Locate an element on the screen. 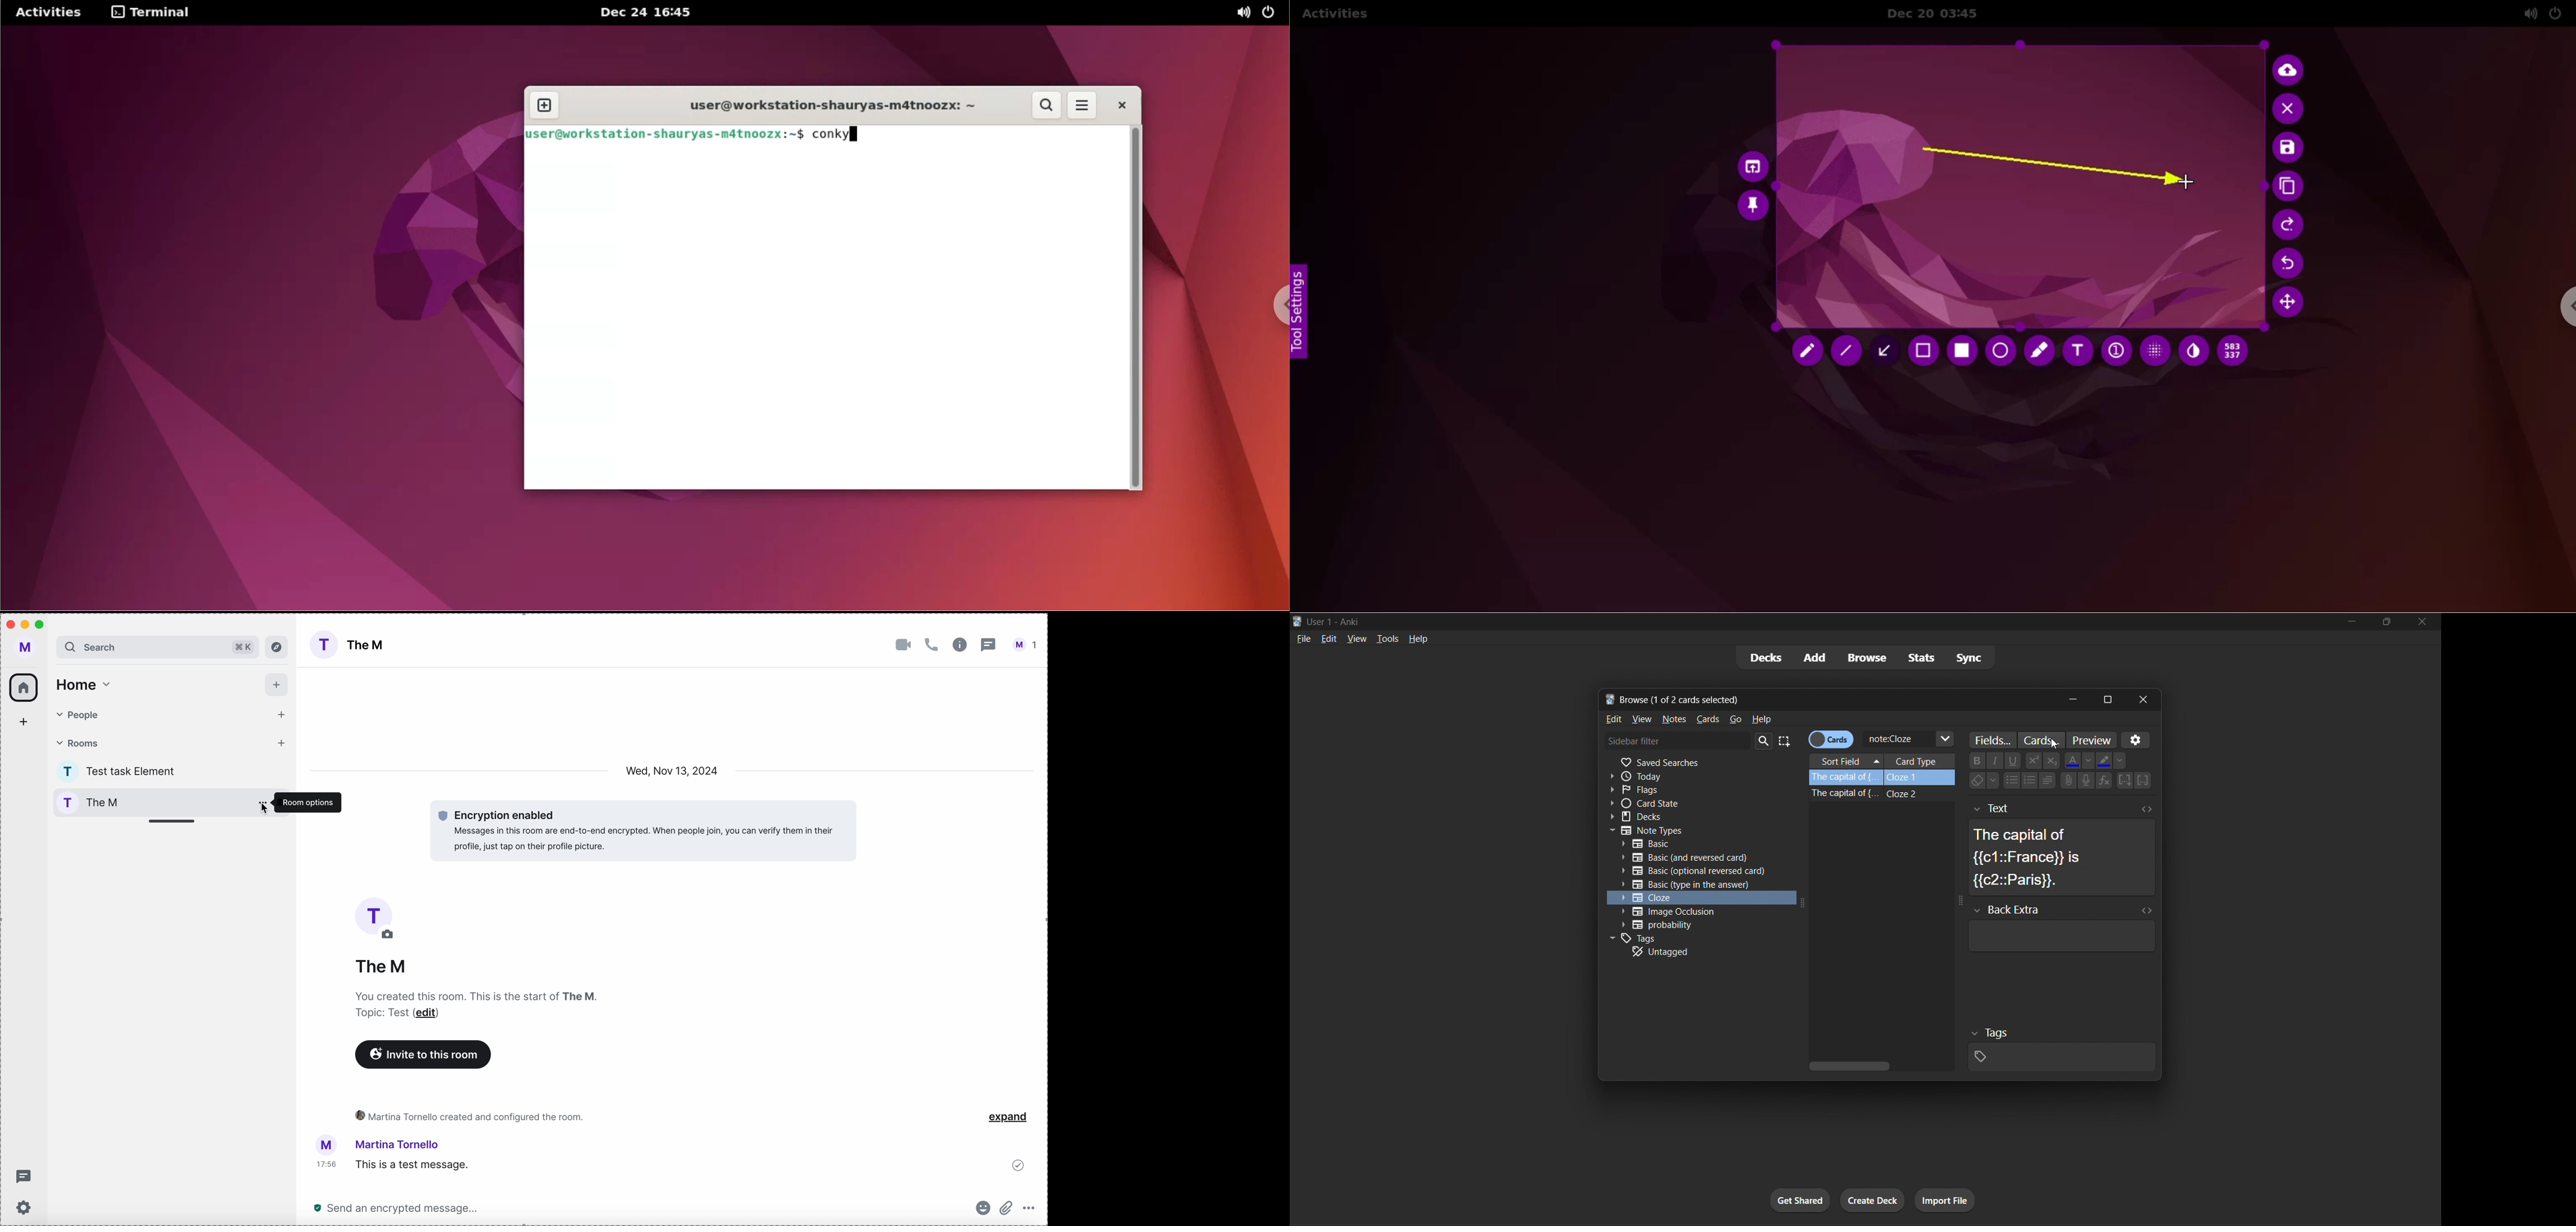  create deck is located at coordinates (1873, 1201).